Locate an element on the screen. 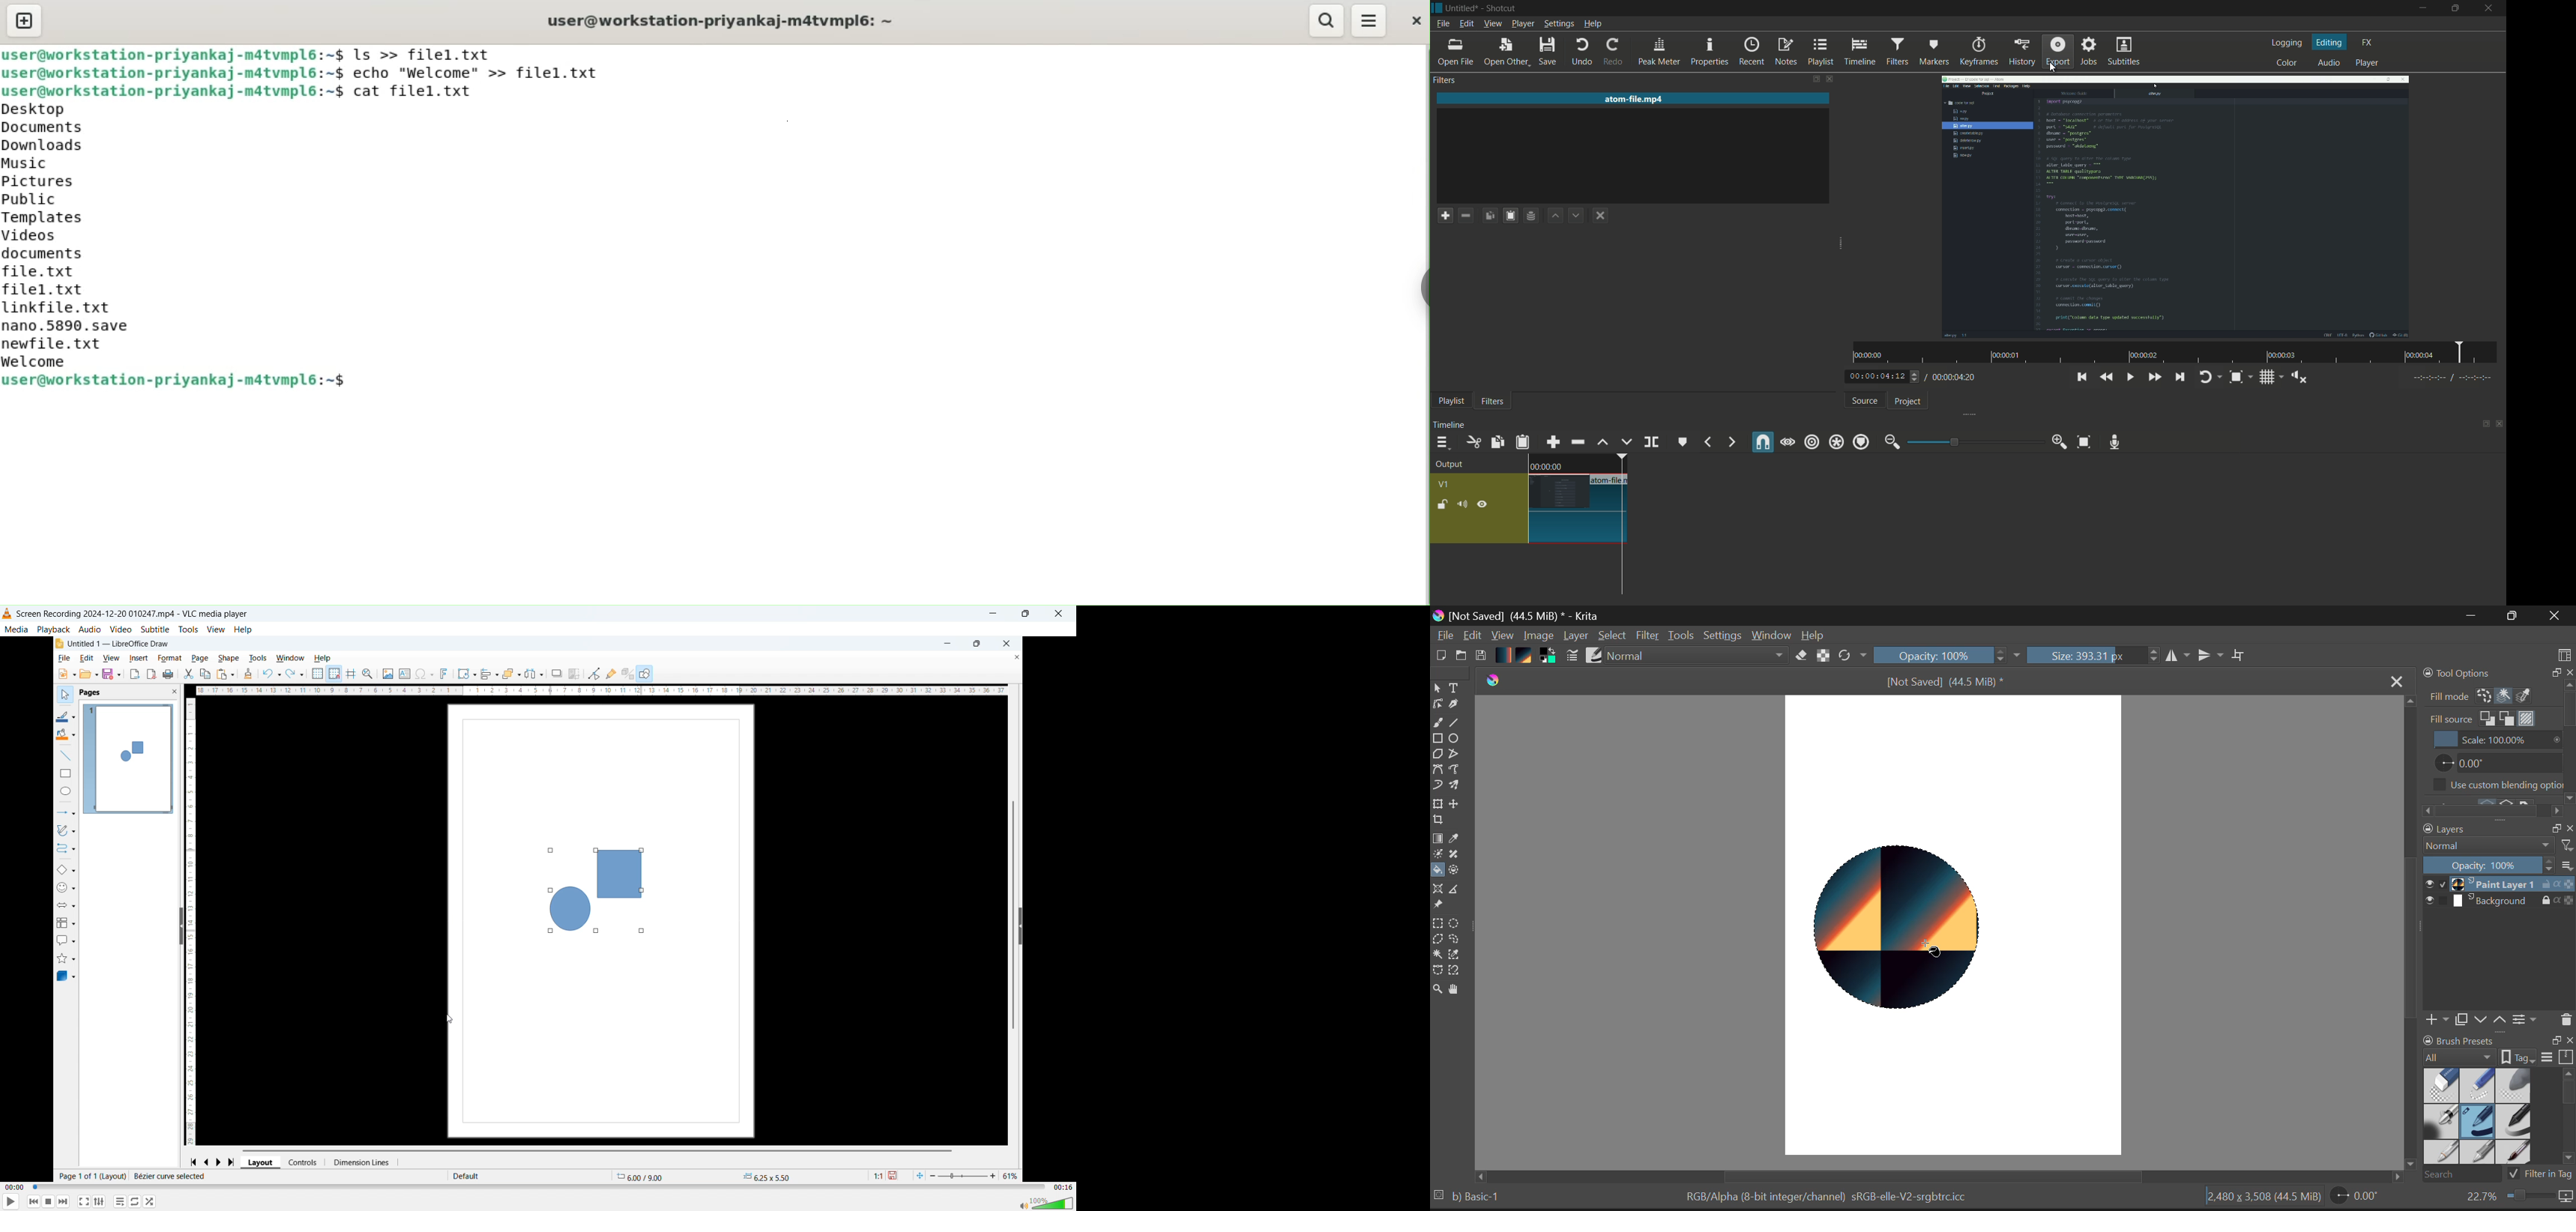  Elipses is located at coordinates (1456, 740).